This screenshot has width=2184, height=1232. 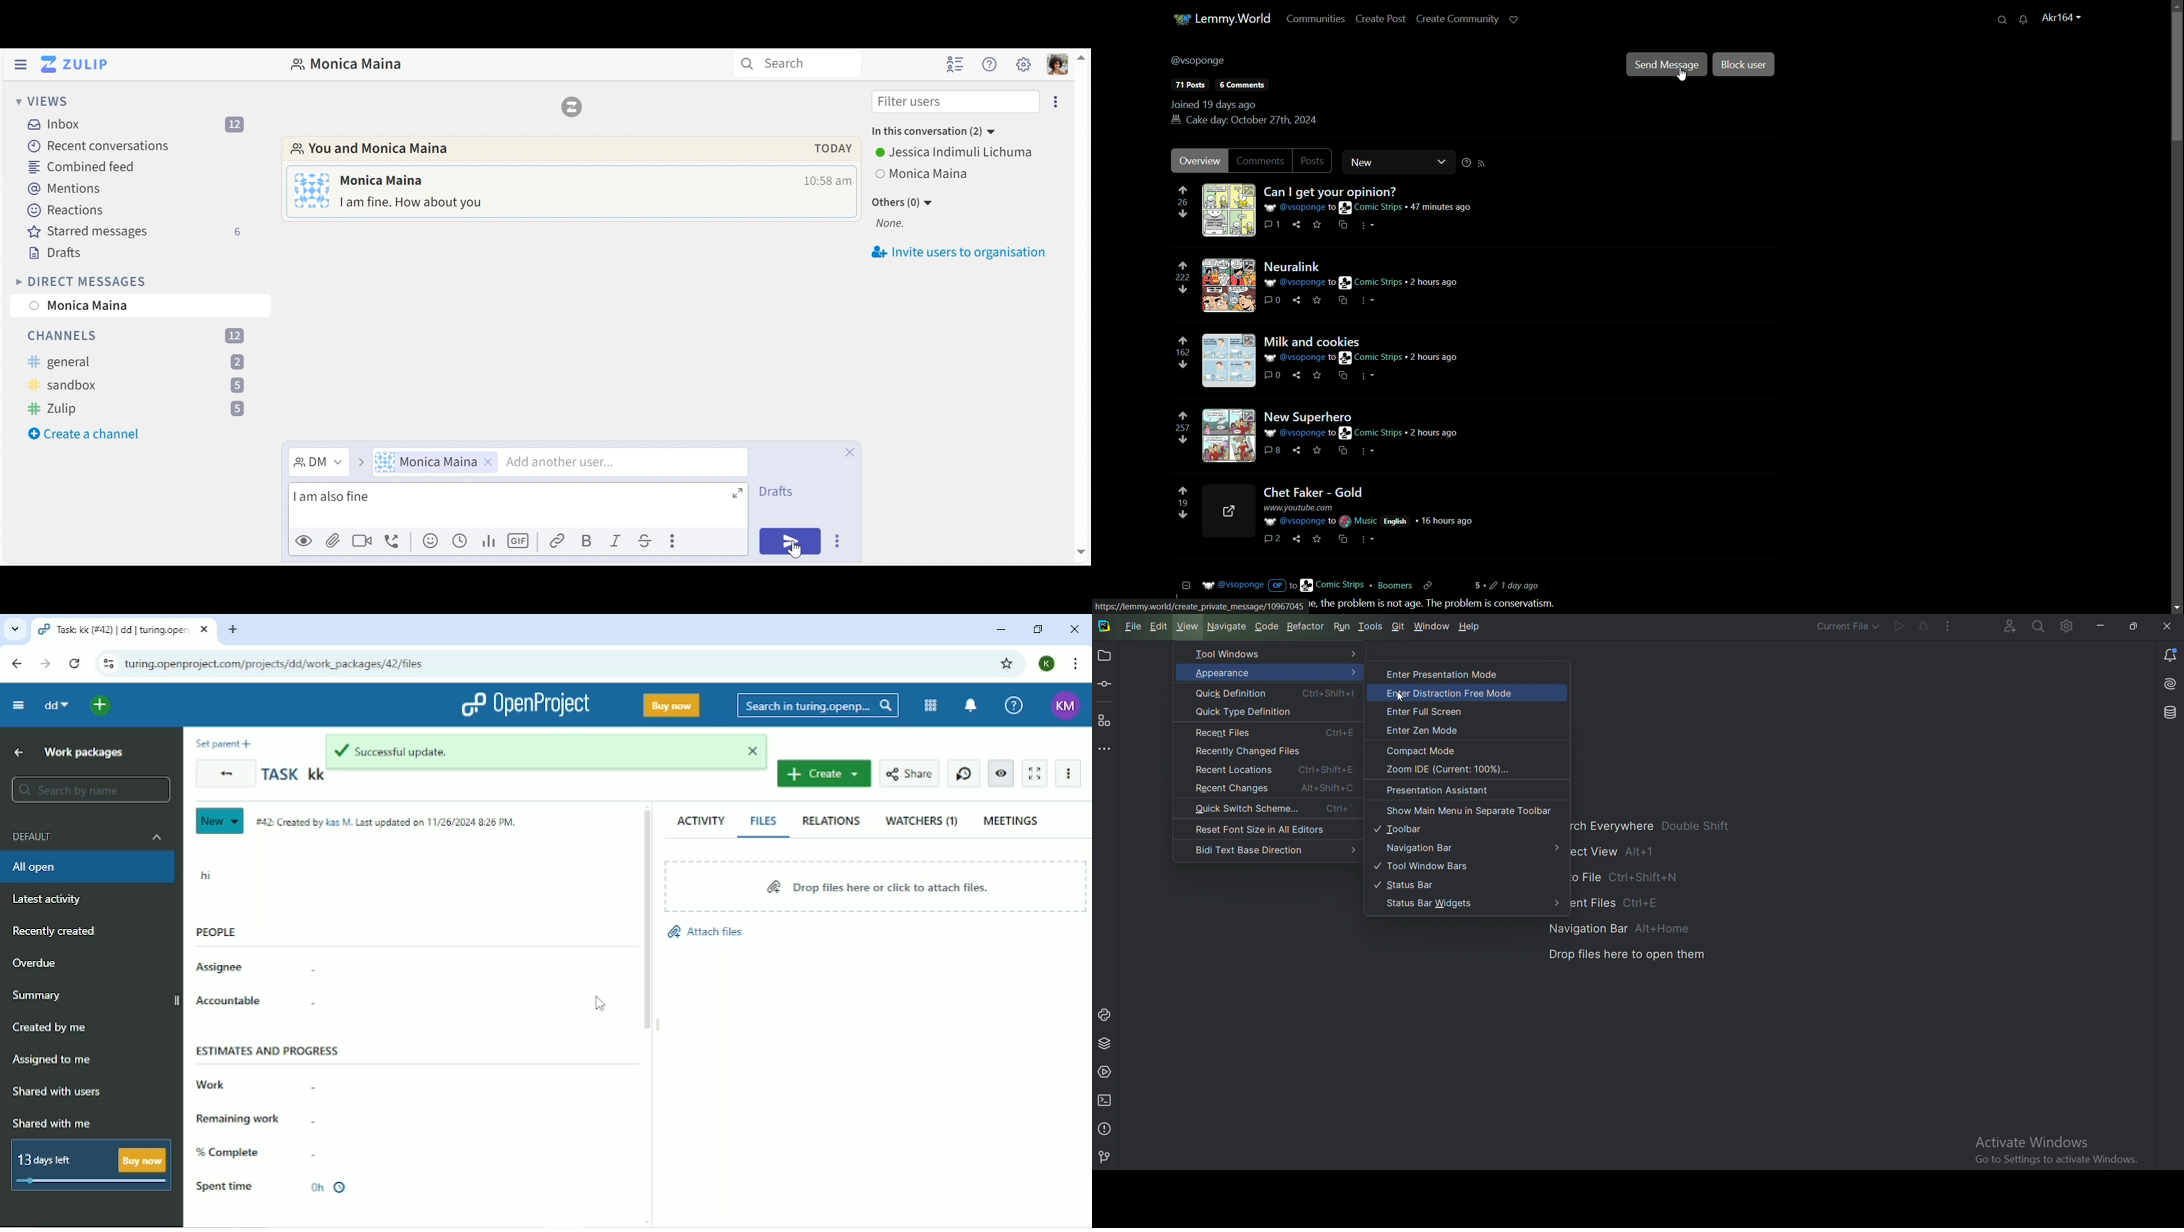 I want to click on Assigned to me, so click(x=54, y=1060).